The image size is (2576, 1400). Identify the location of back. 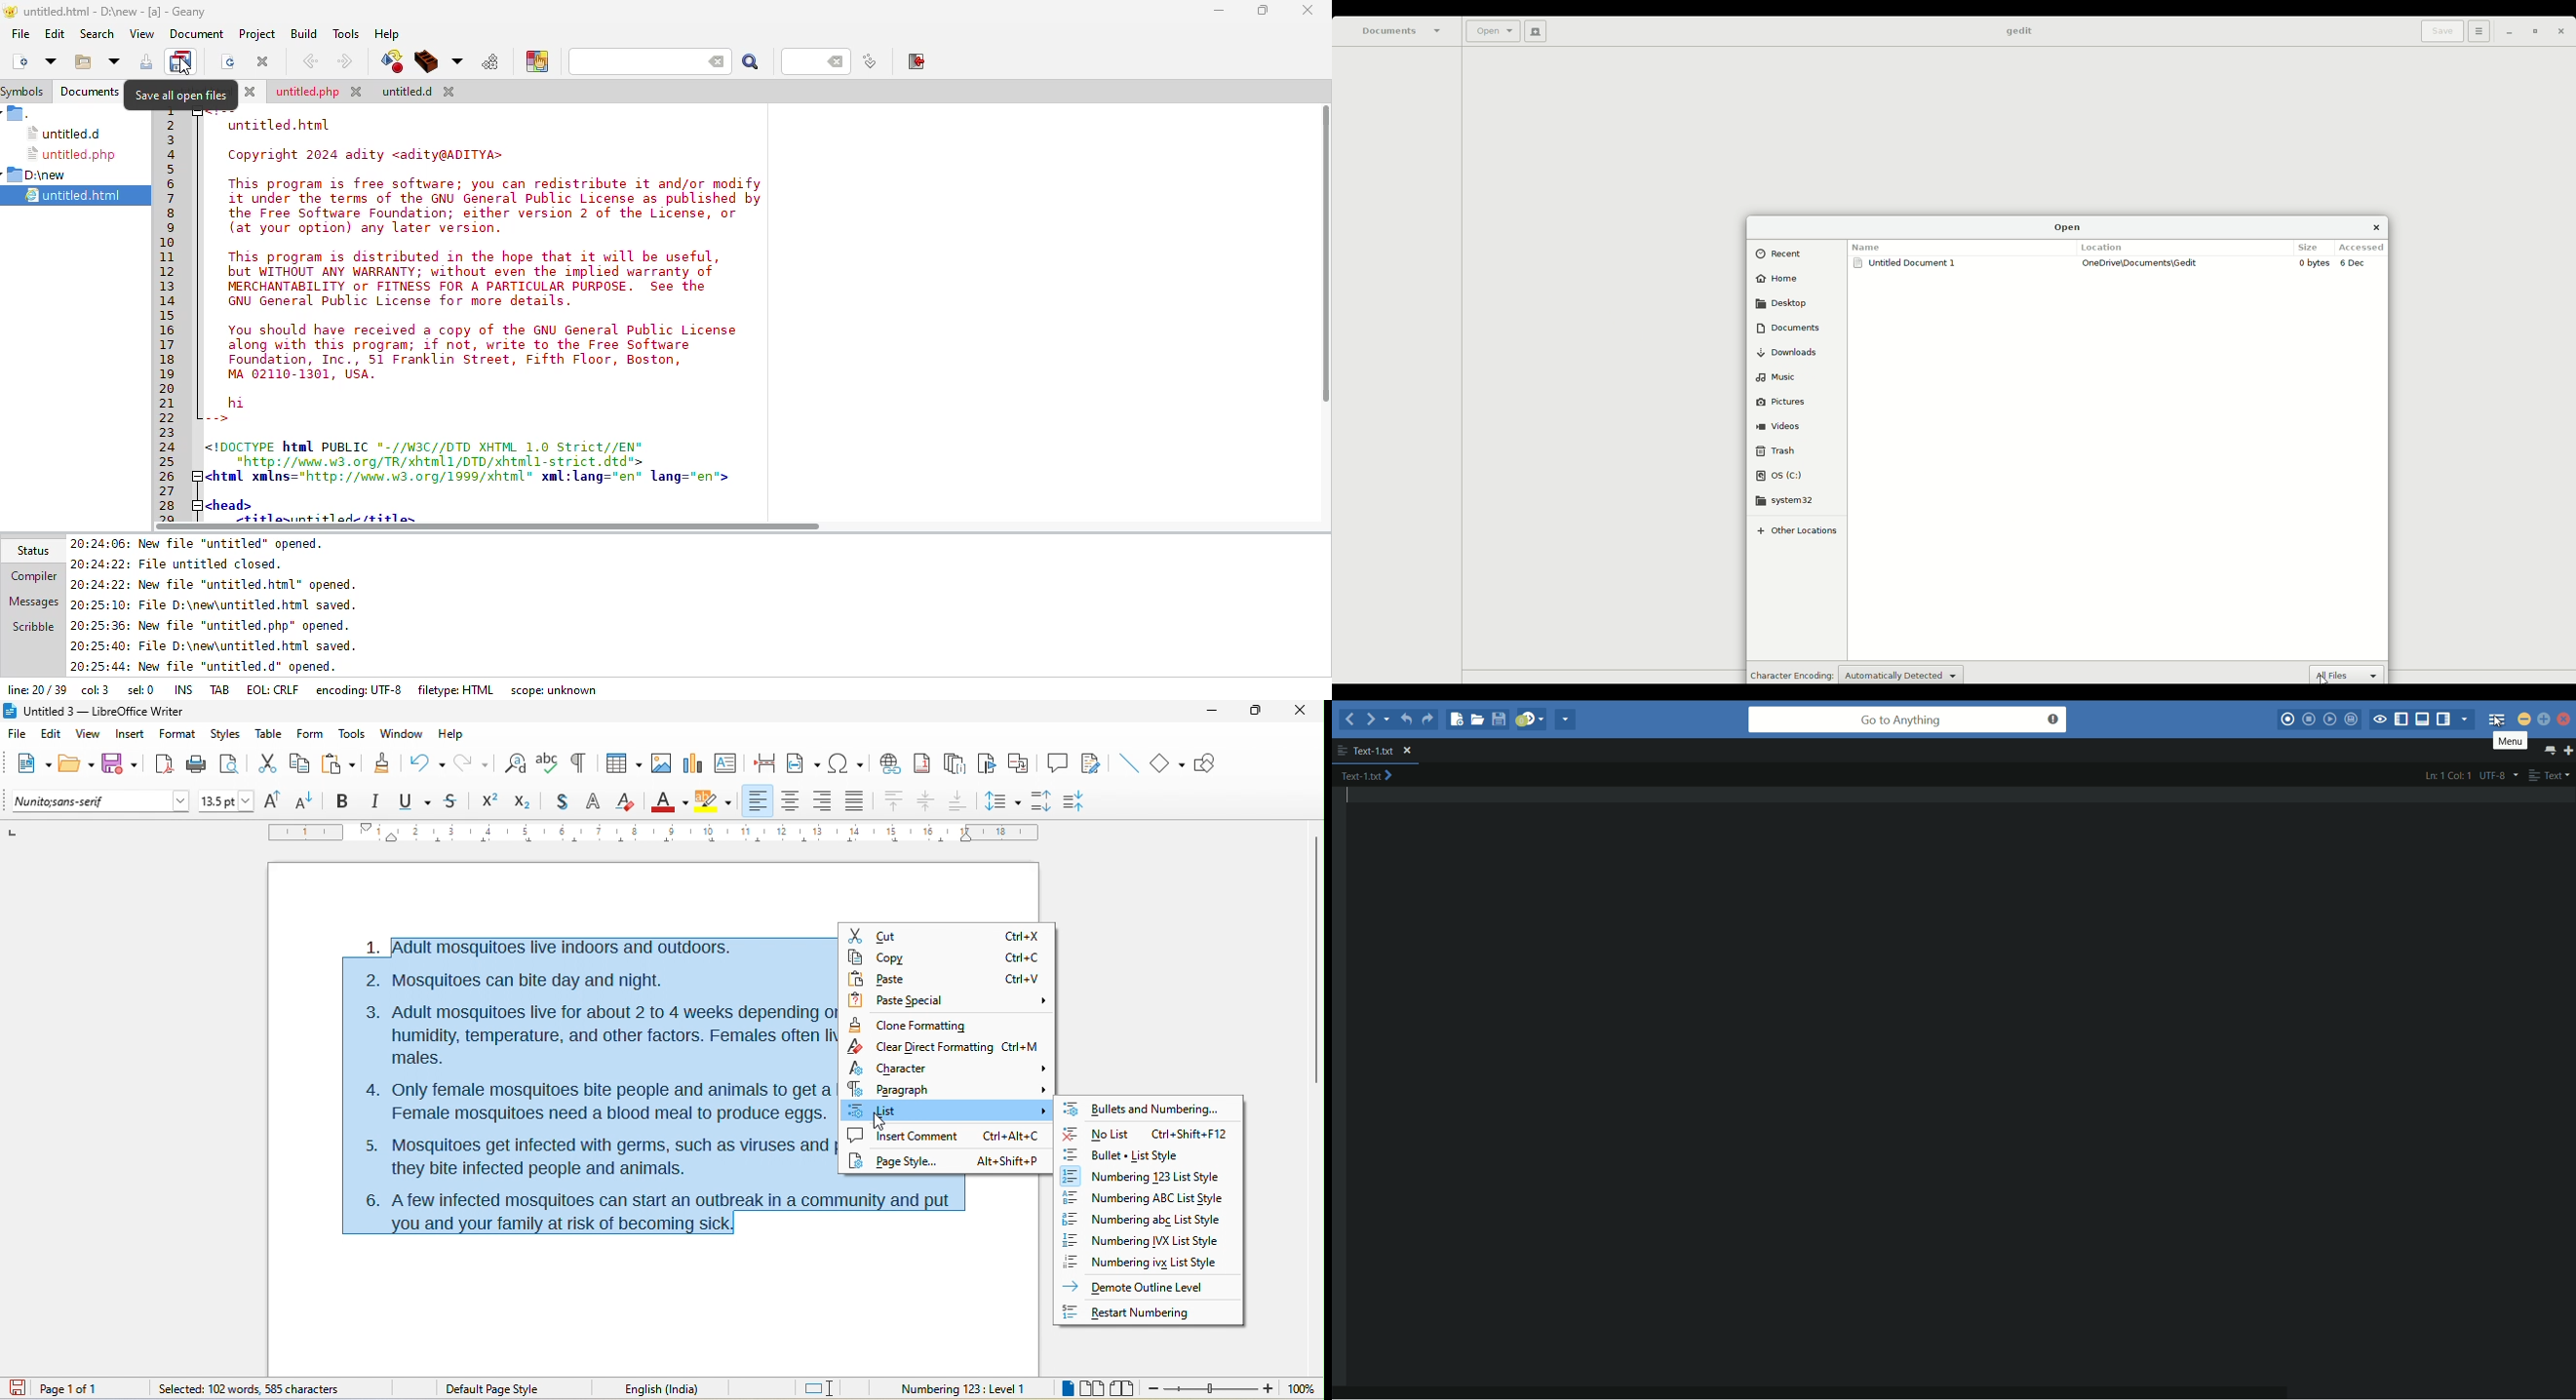
(311, 60).